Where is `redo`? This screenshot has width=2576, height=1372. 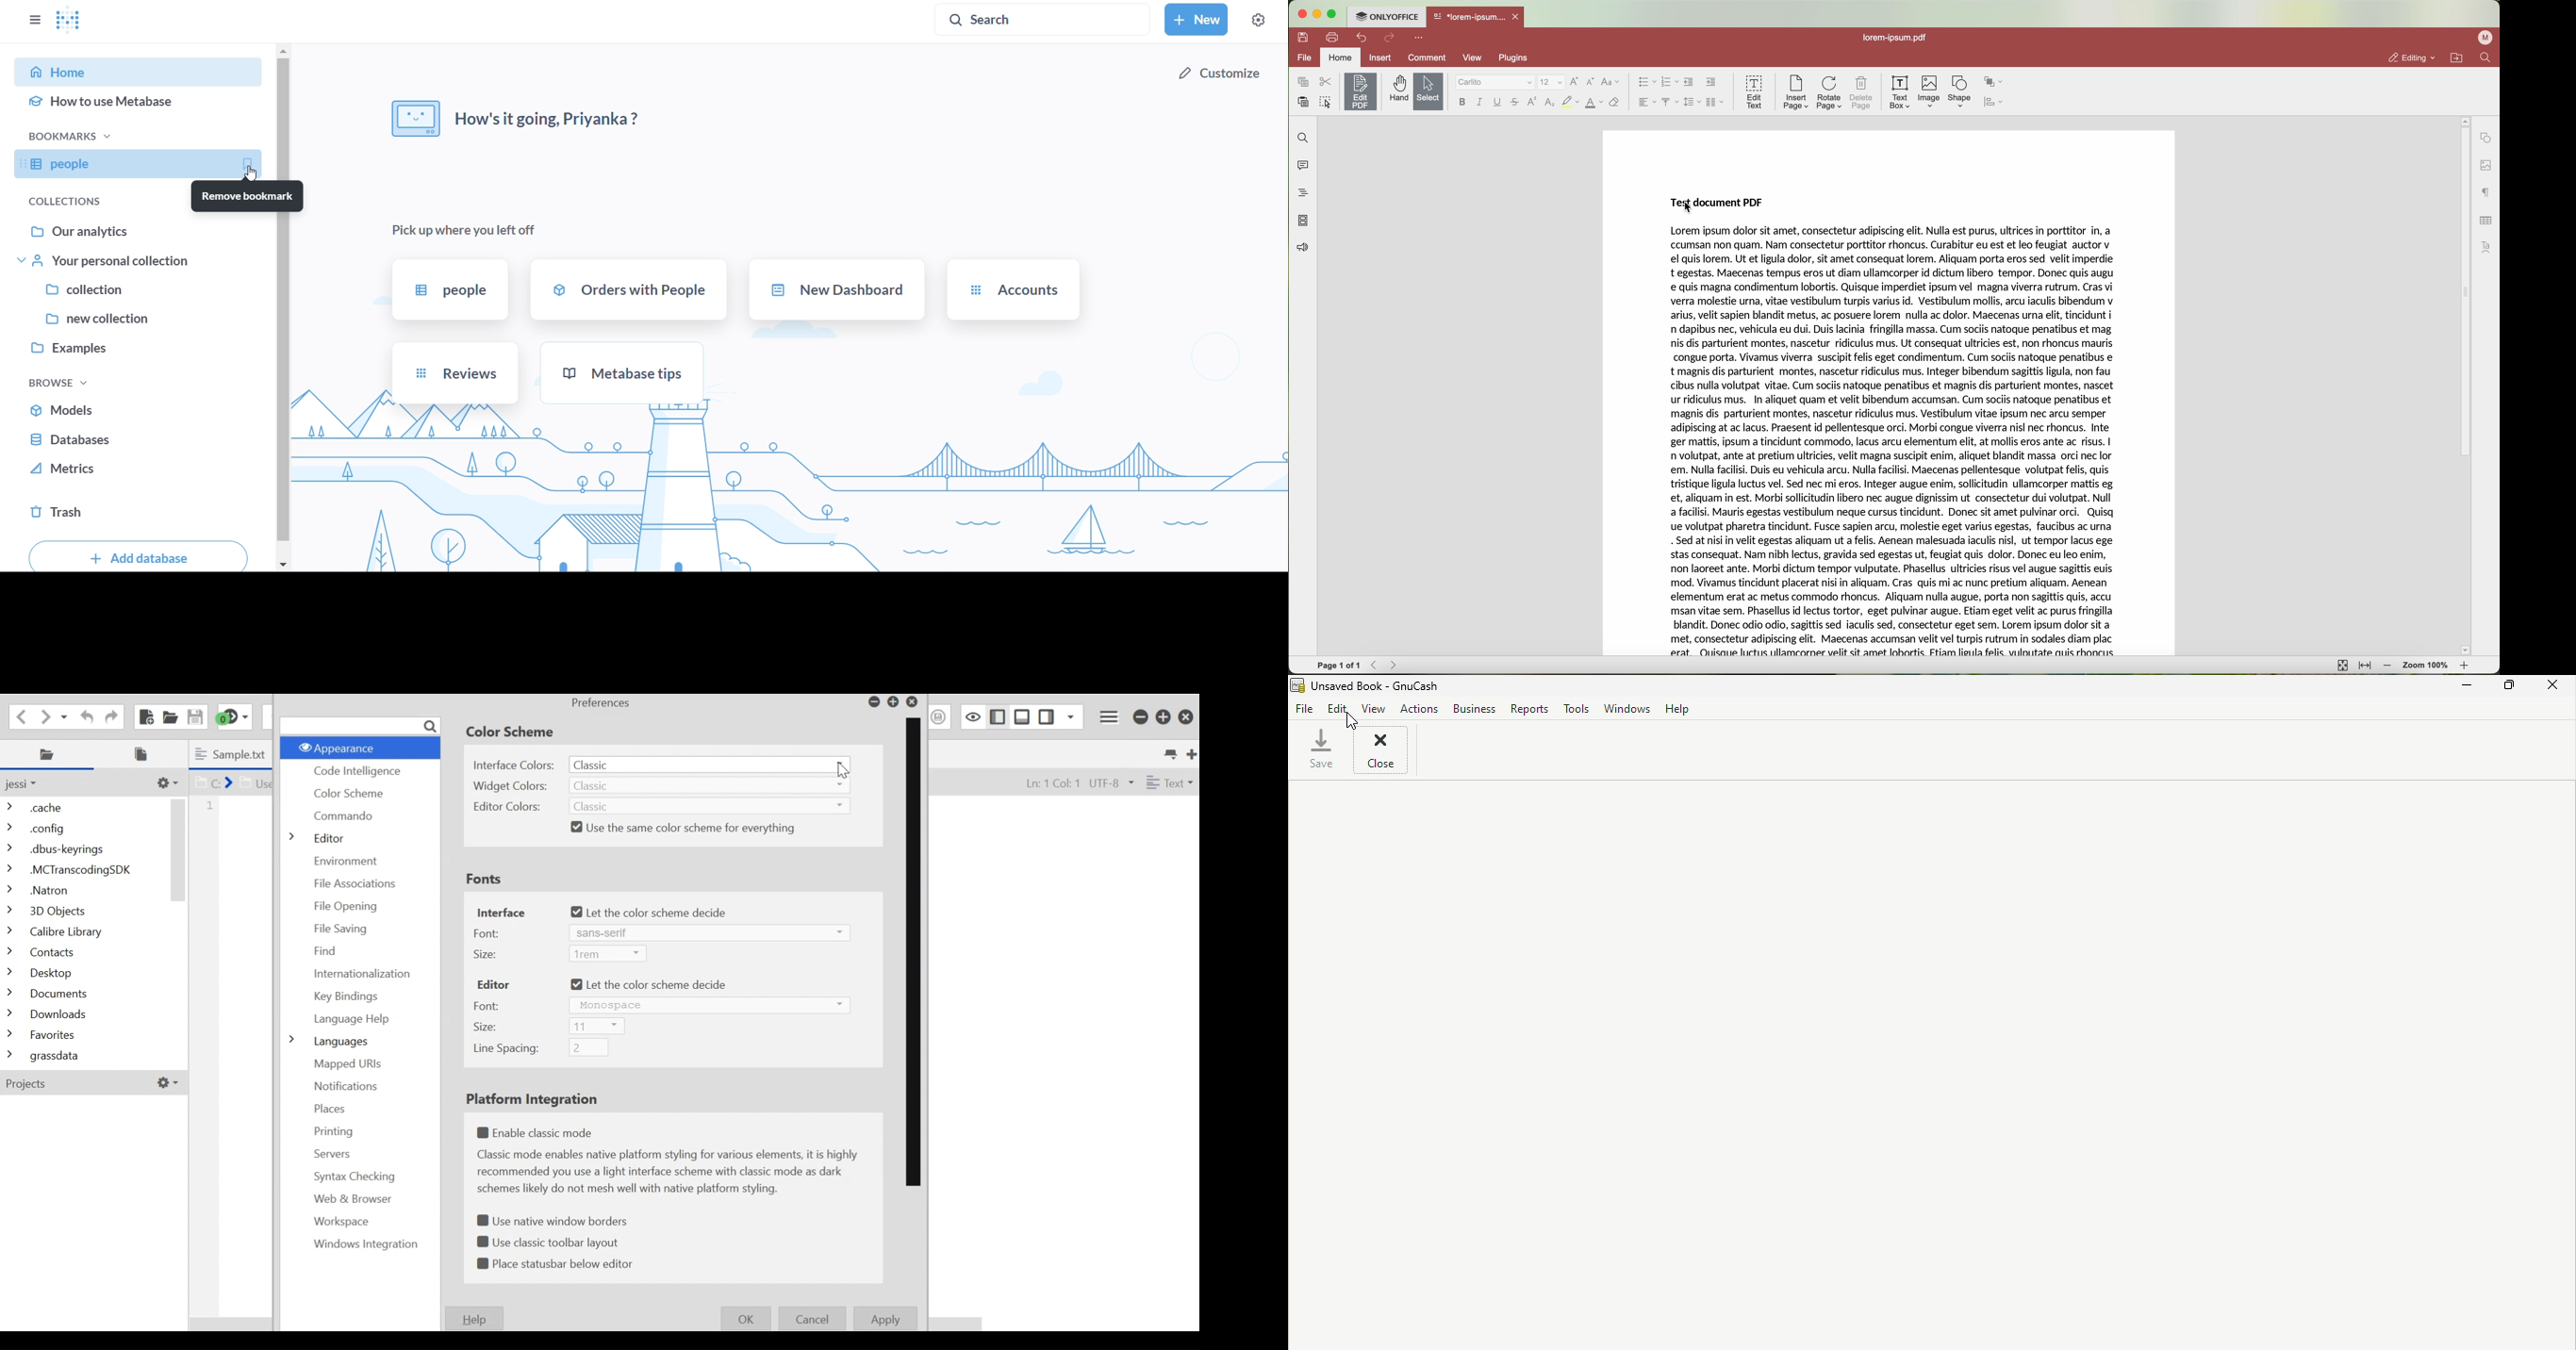 redo is located at coordinates (1390, 38).